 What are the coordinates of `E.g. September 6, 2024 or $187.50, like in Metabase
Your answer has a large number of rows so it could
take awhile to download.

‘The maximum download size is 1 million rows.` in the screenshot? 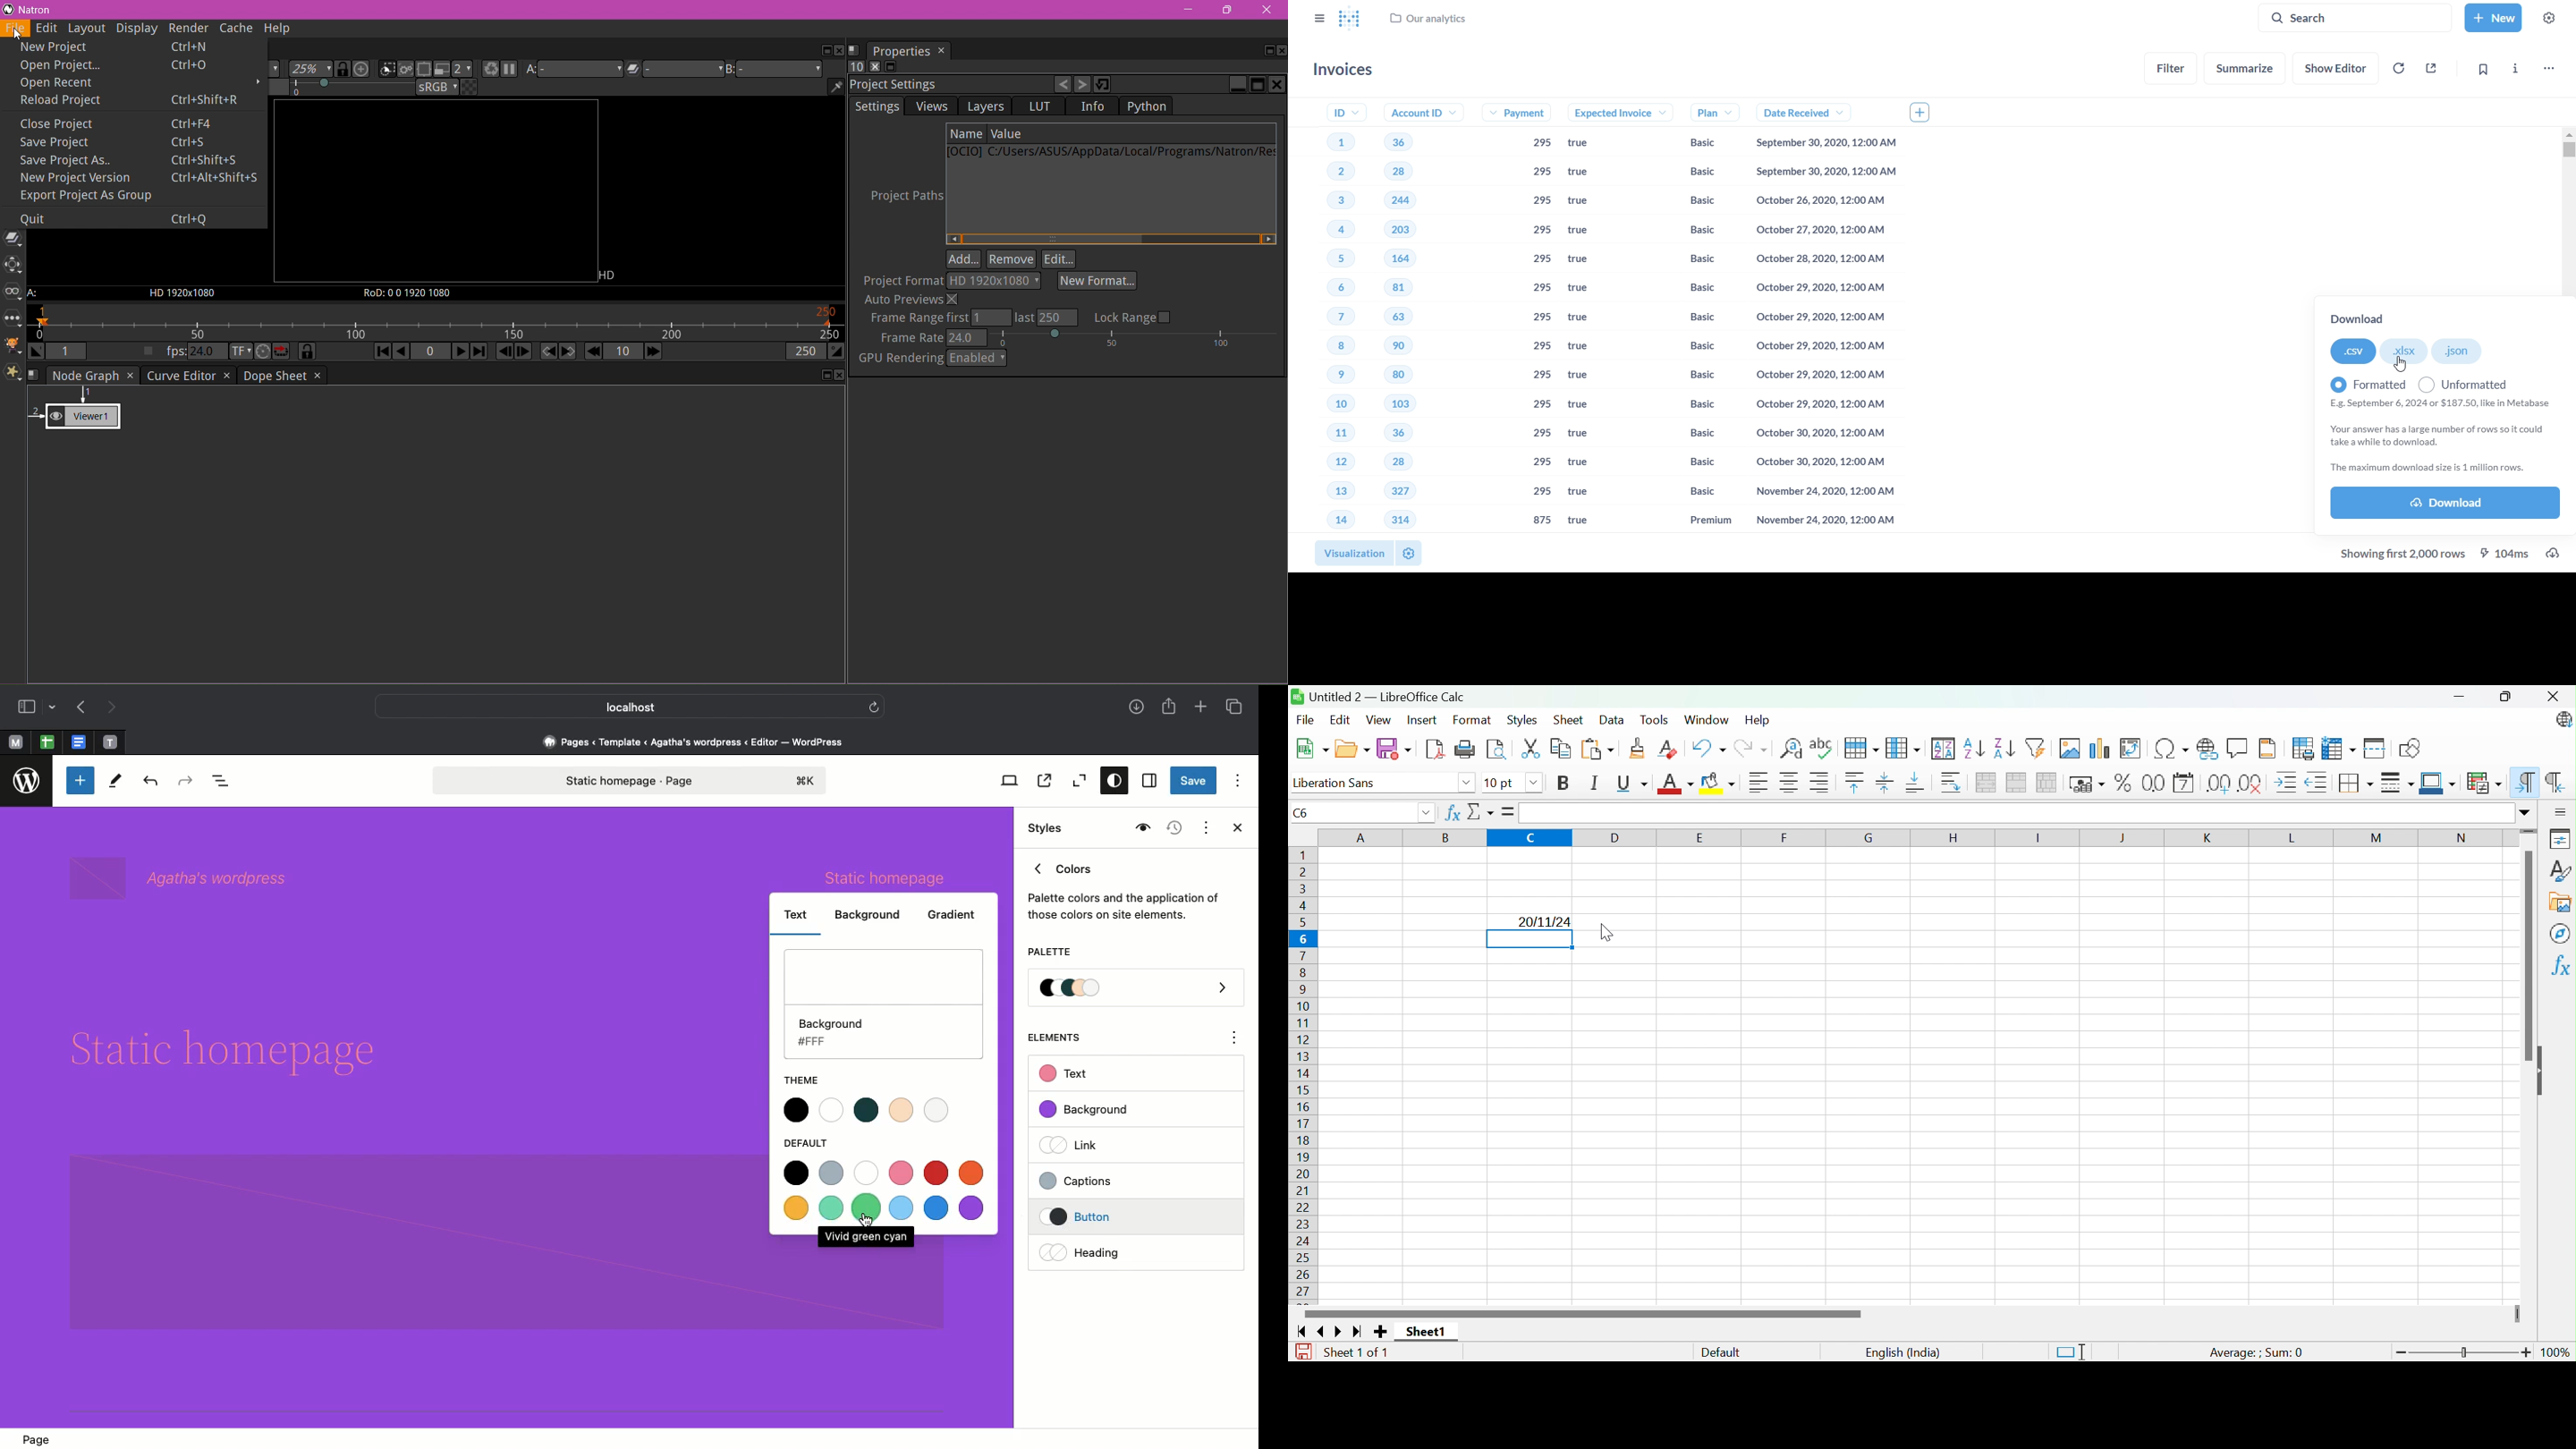 It's located at (2443, 437).